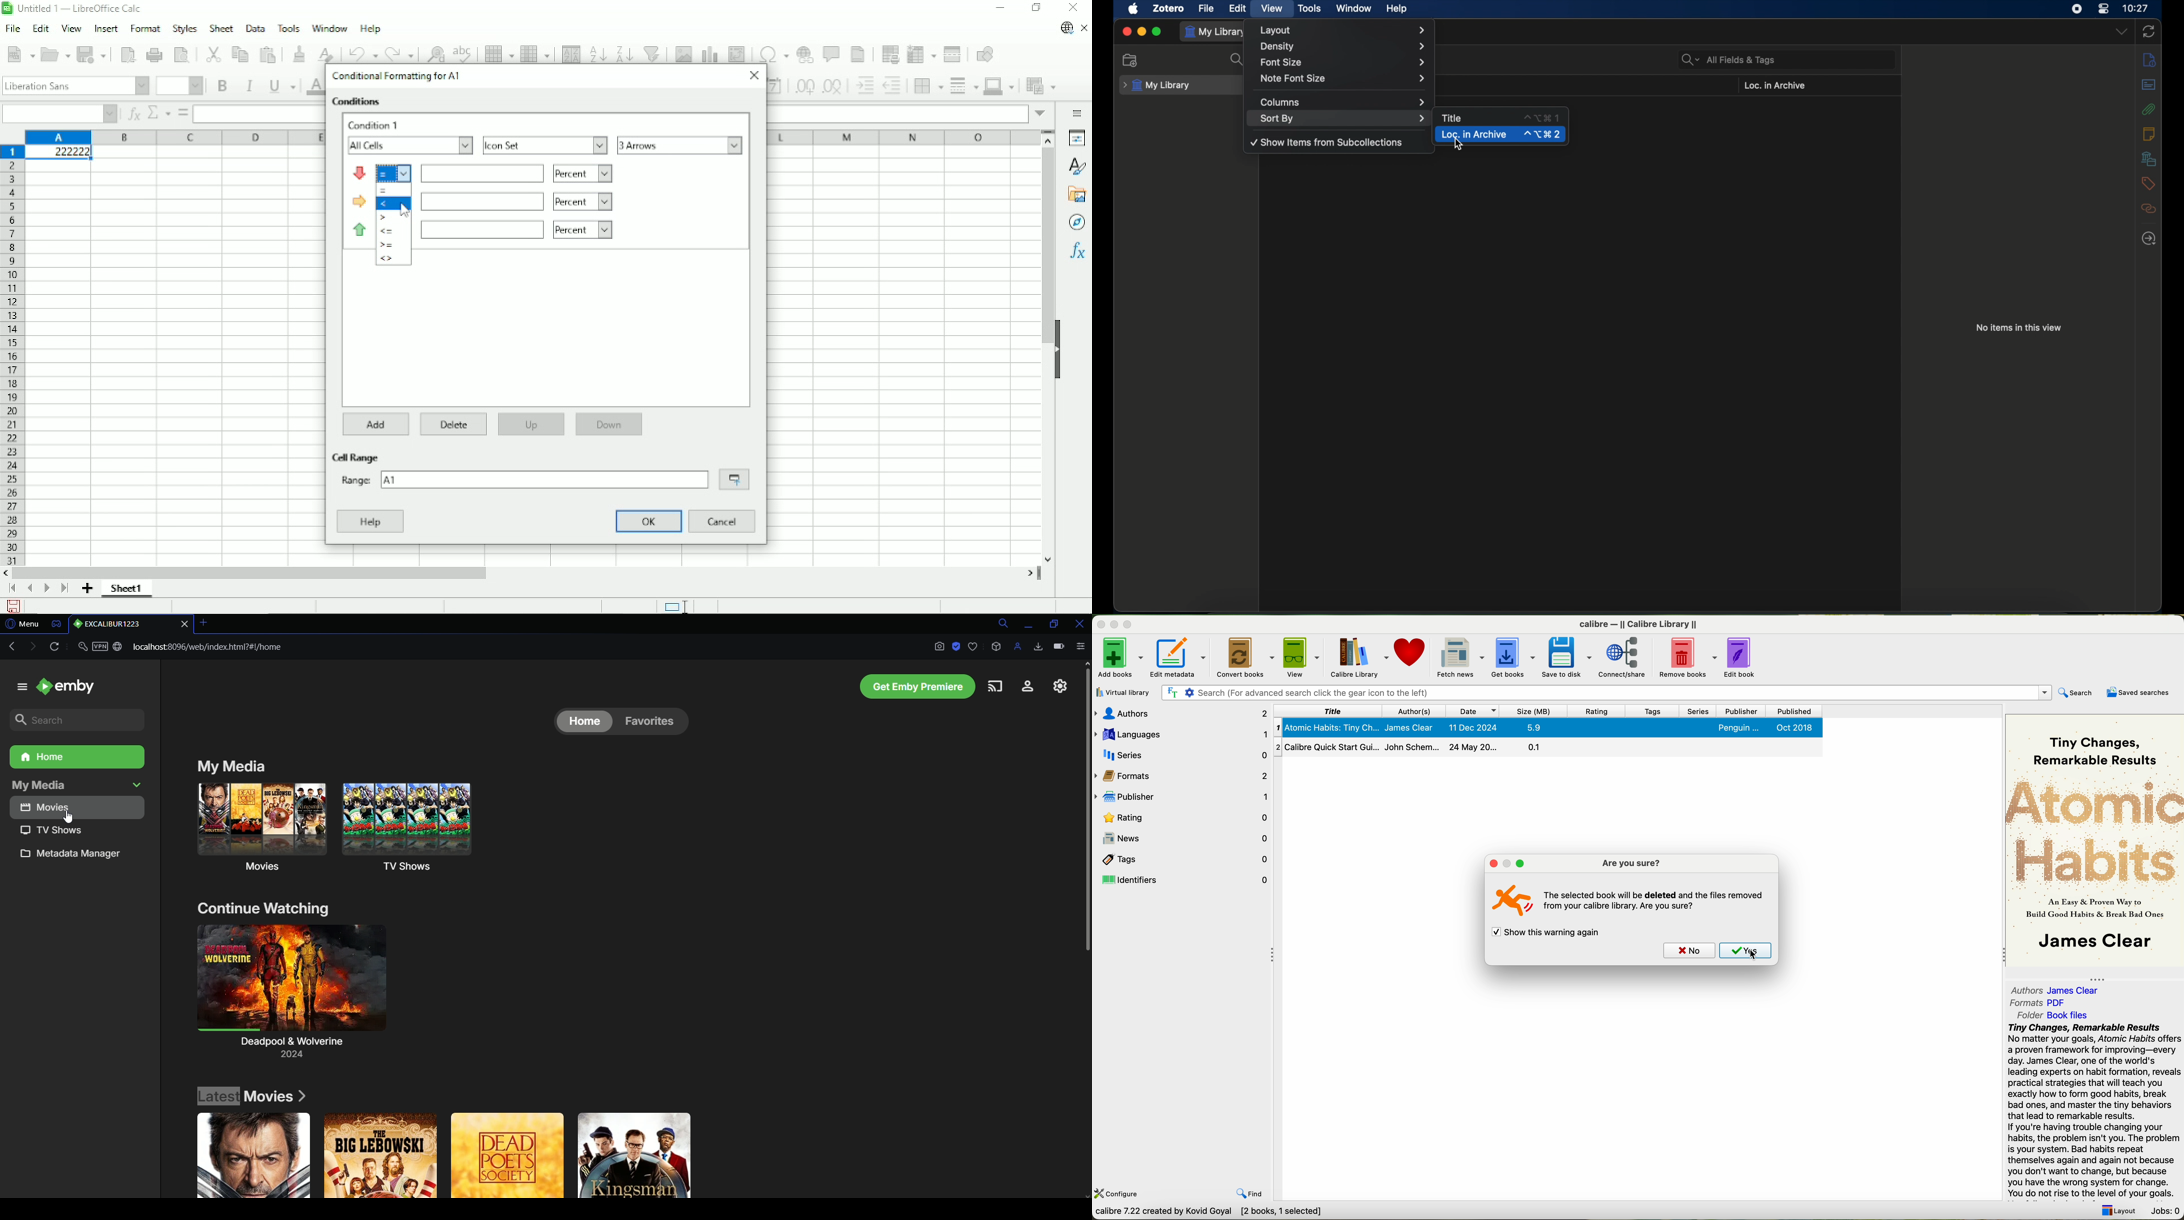 The height and width of the screenshot is (1232, 2184). What do you see at coordinates (2150, 209) in the screenshot?
I see `related` at bounding box center [2150, 209].